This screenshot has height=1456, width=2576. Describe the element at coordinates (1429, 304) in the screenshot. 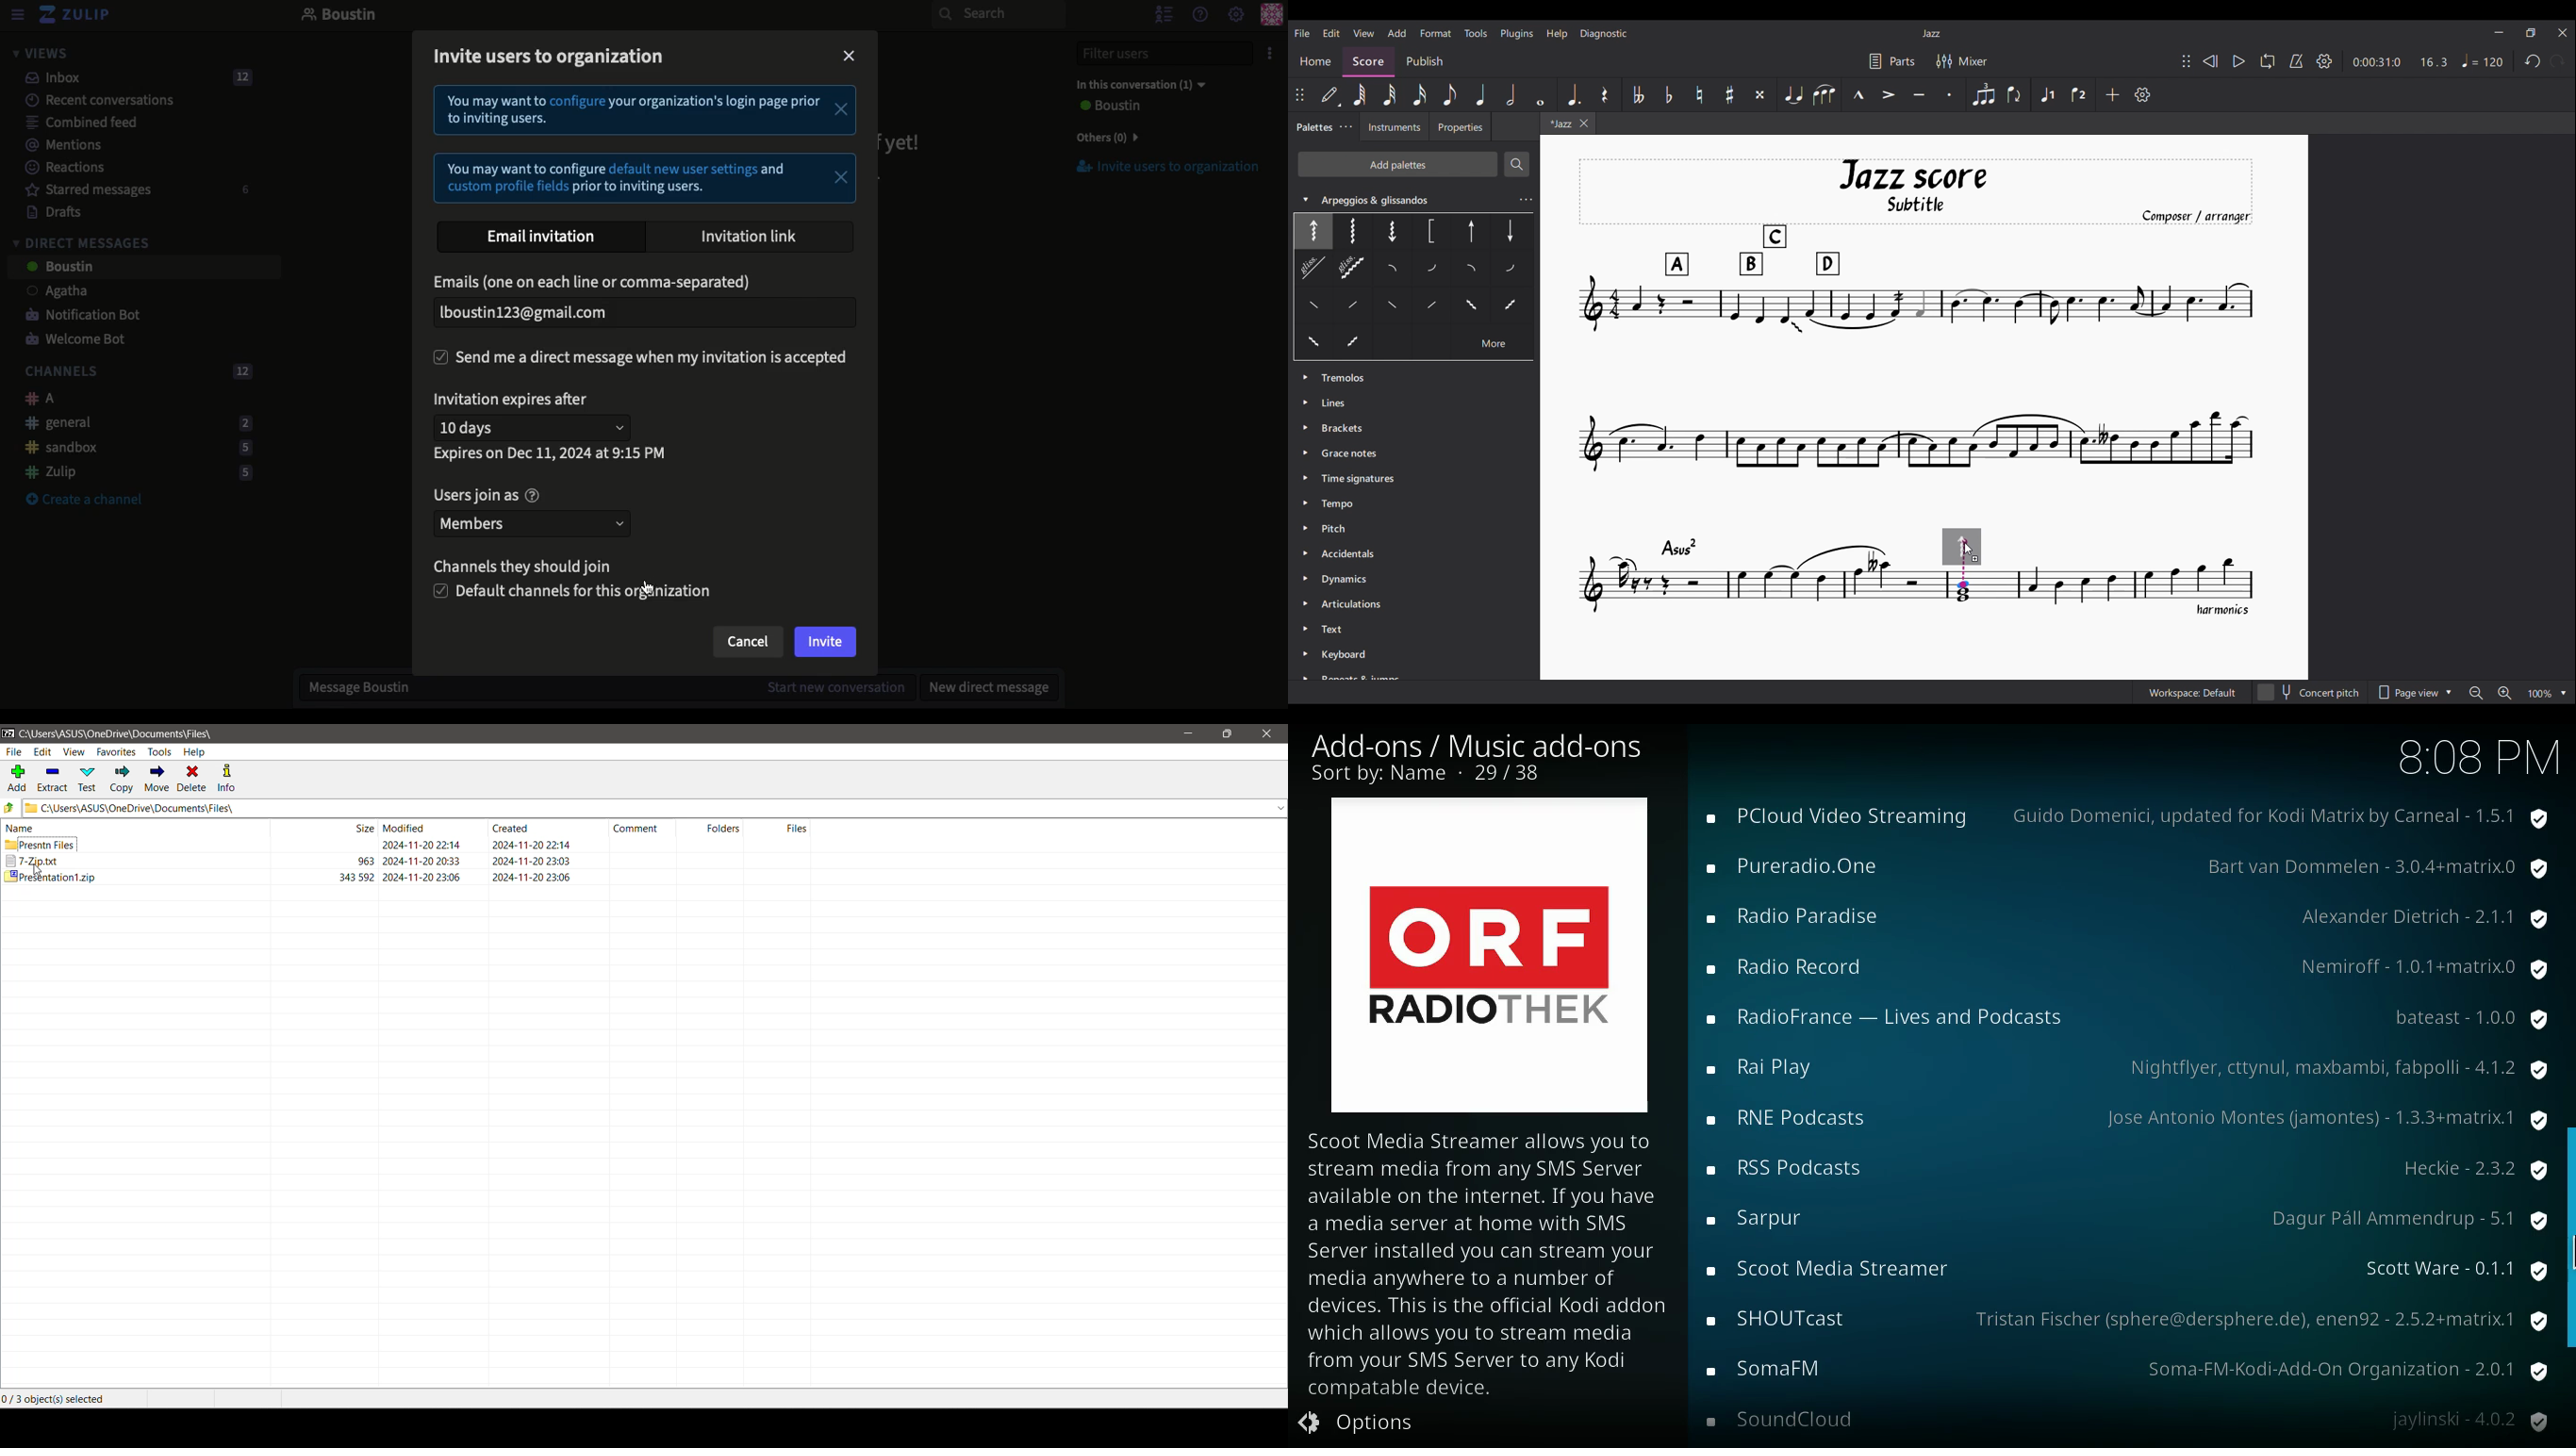

I see `` at that location.